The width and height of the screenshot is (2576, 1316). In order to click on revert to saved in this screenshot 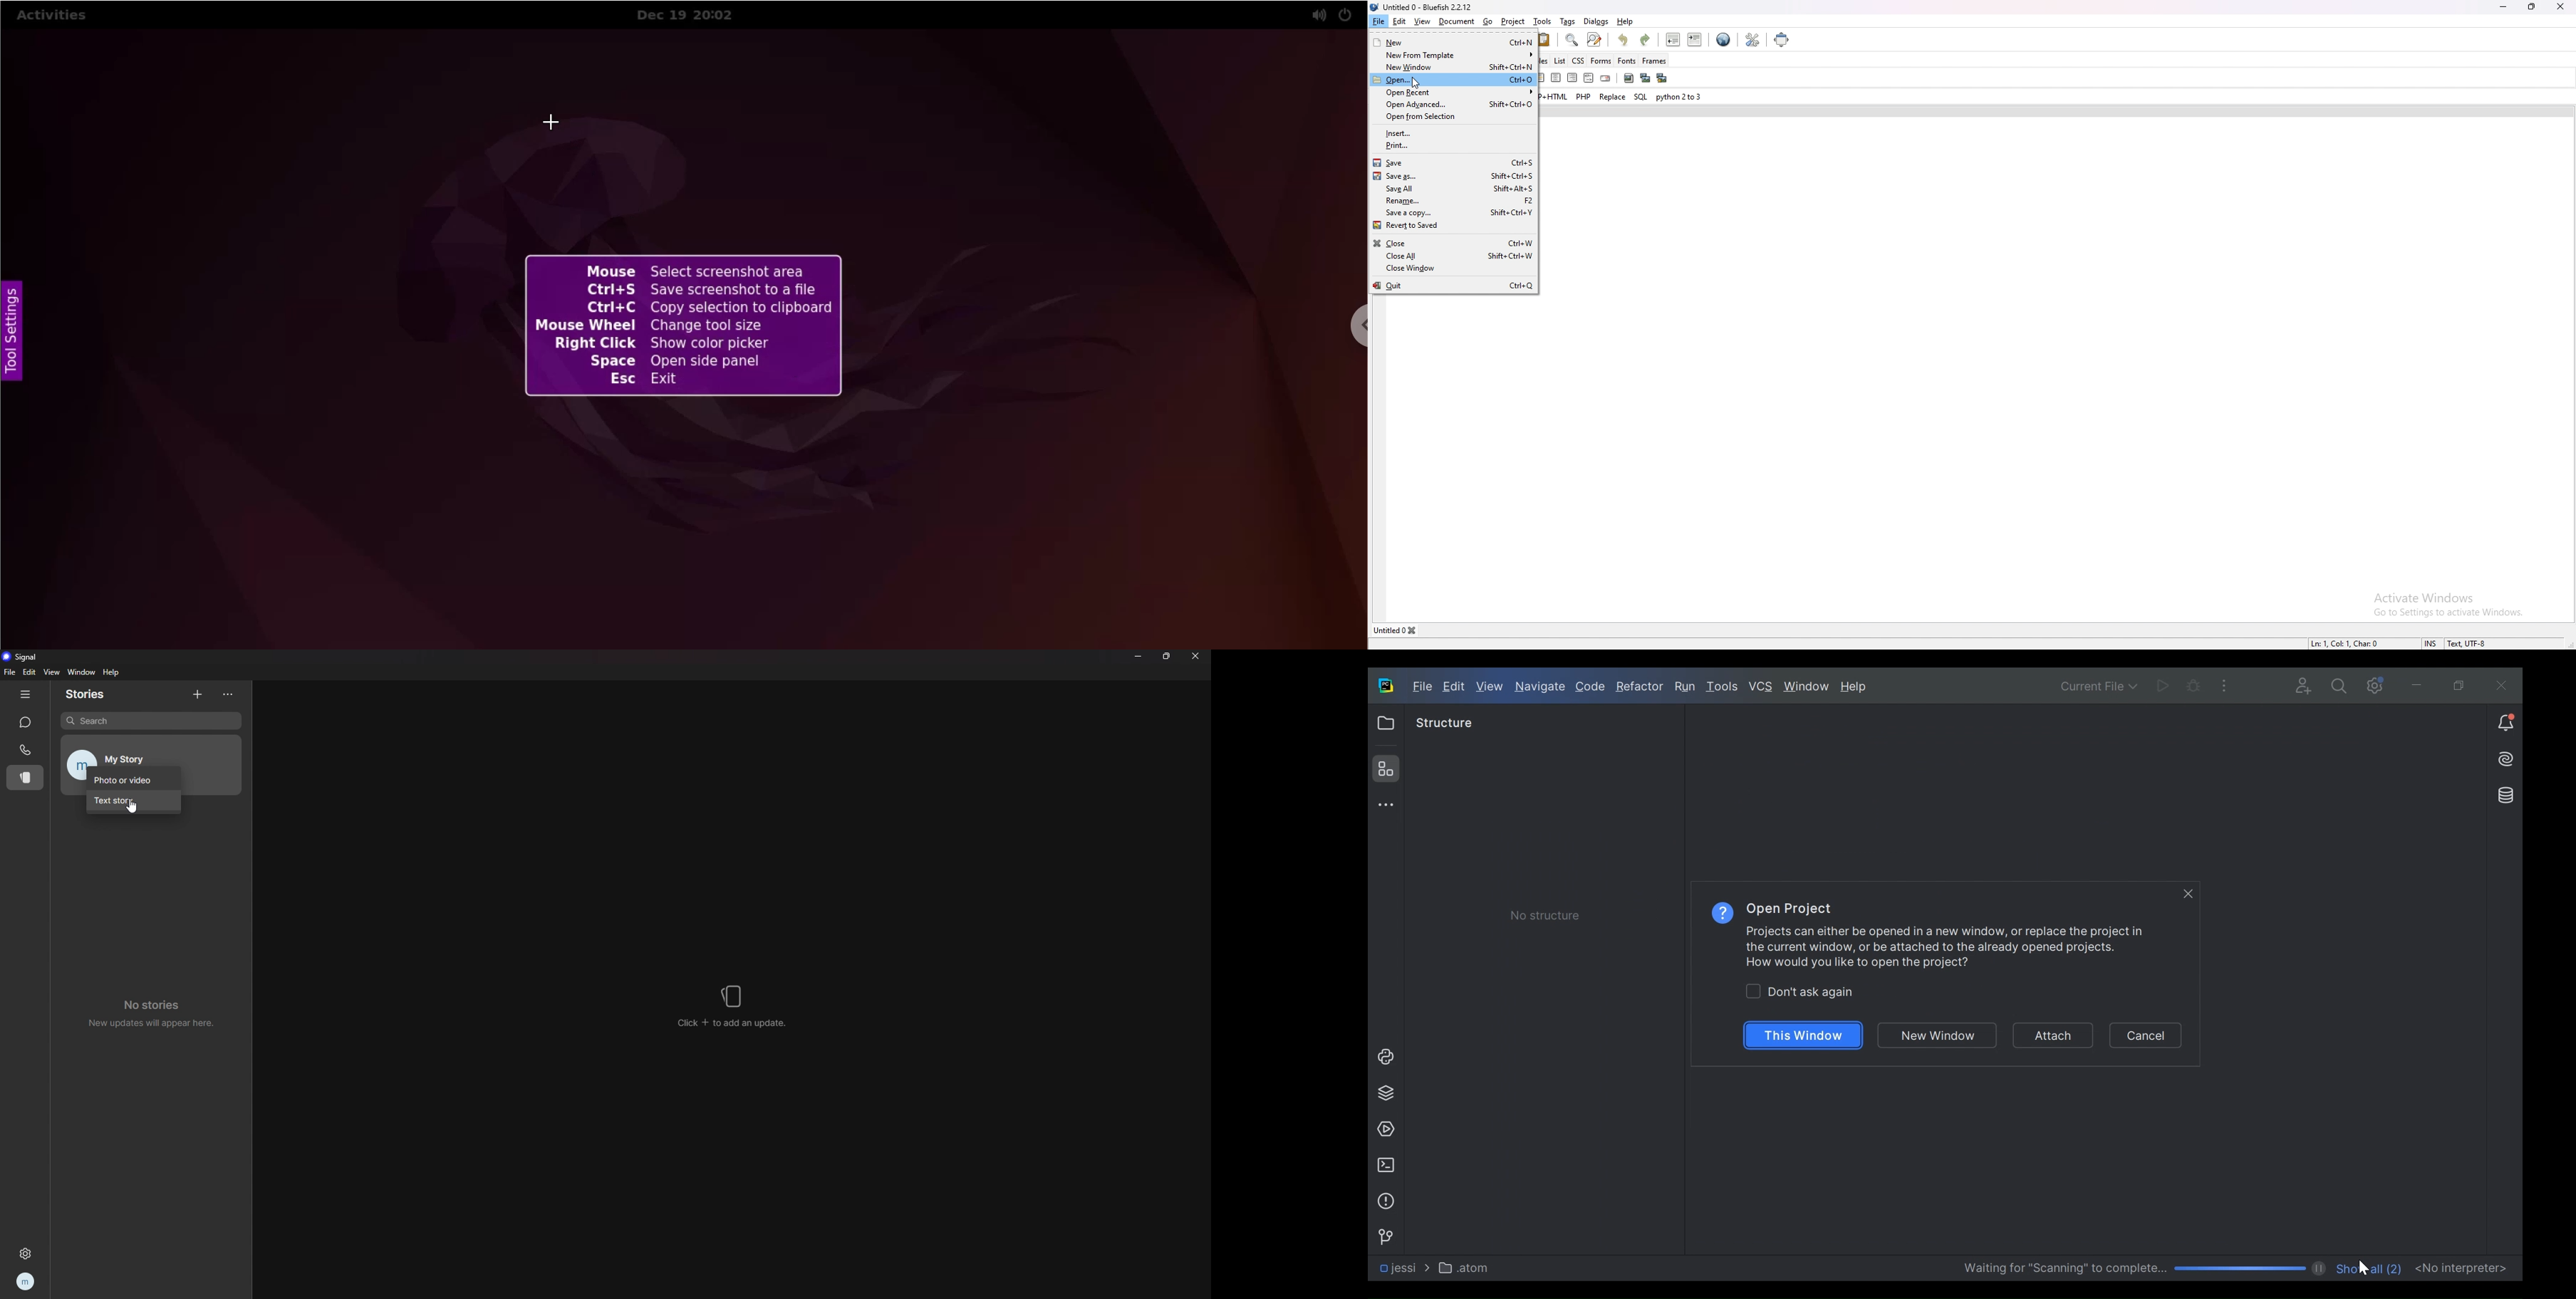, I will do `click(1411, 226)`.